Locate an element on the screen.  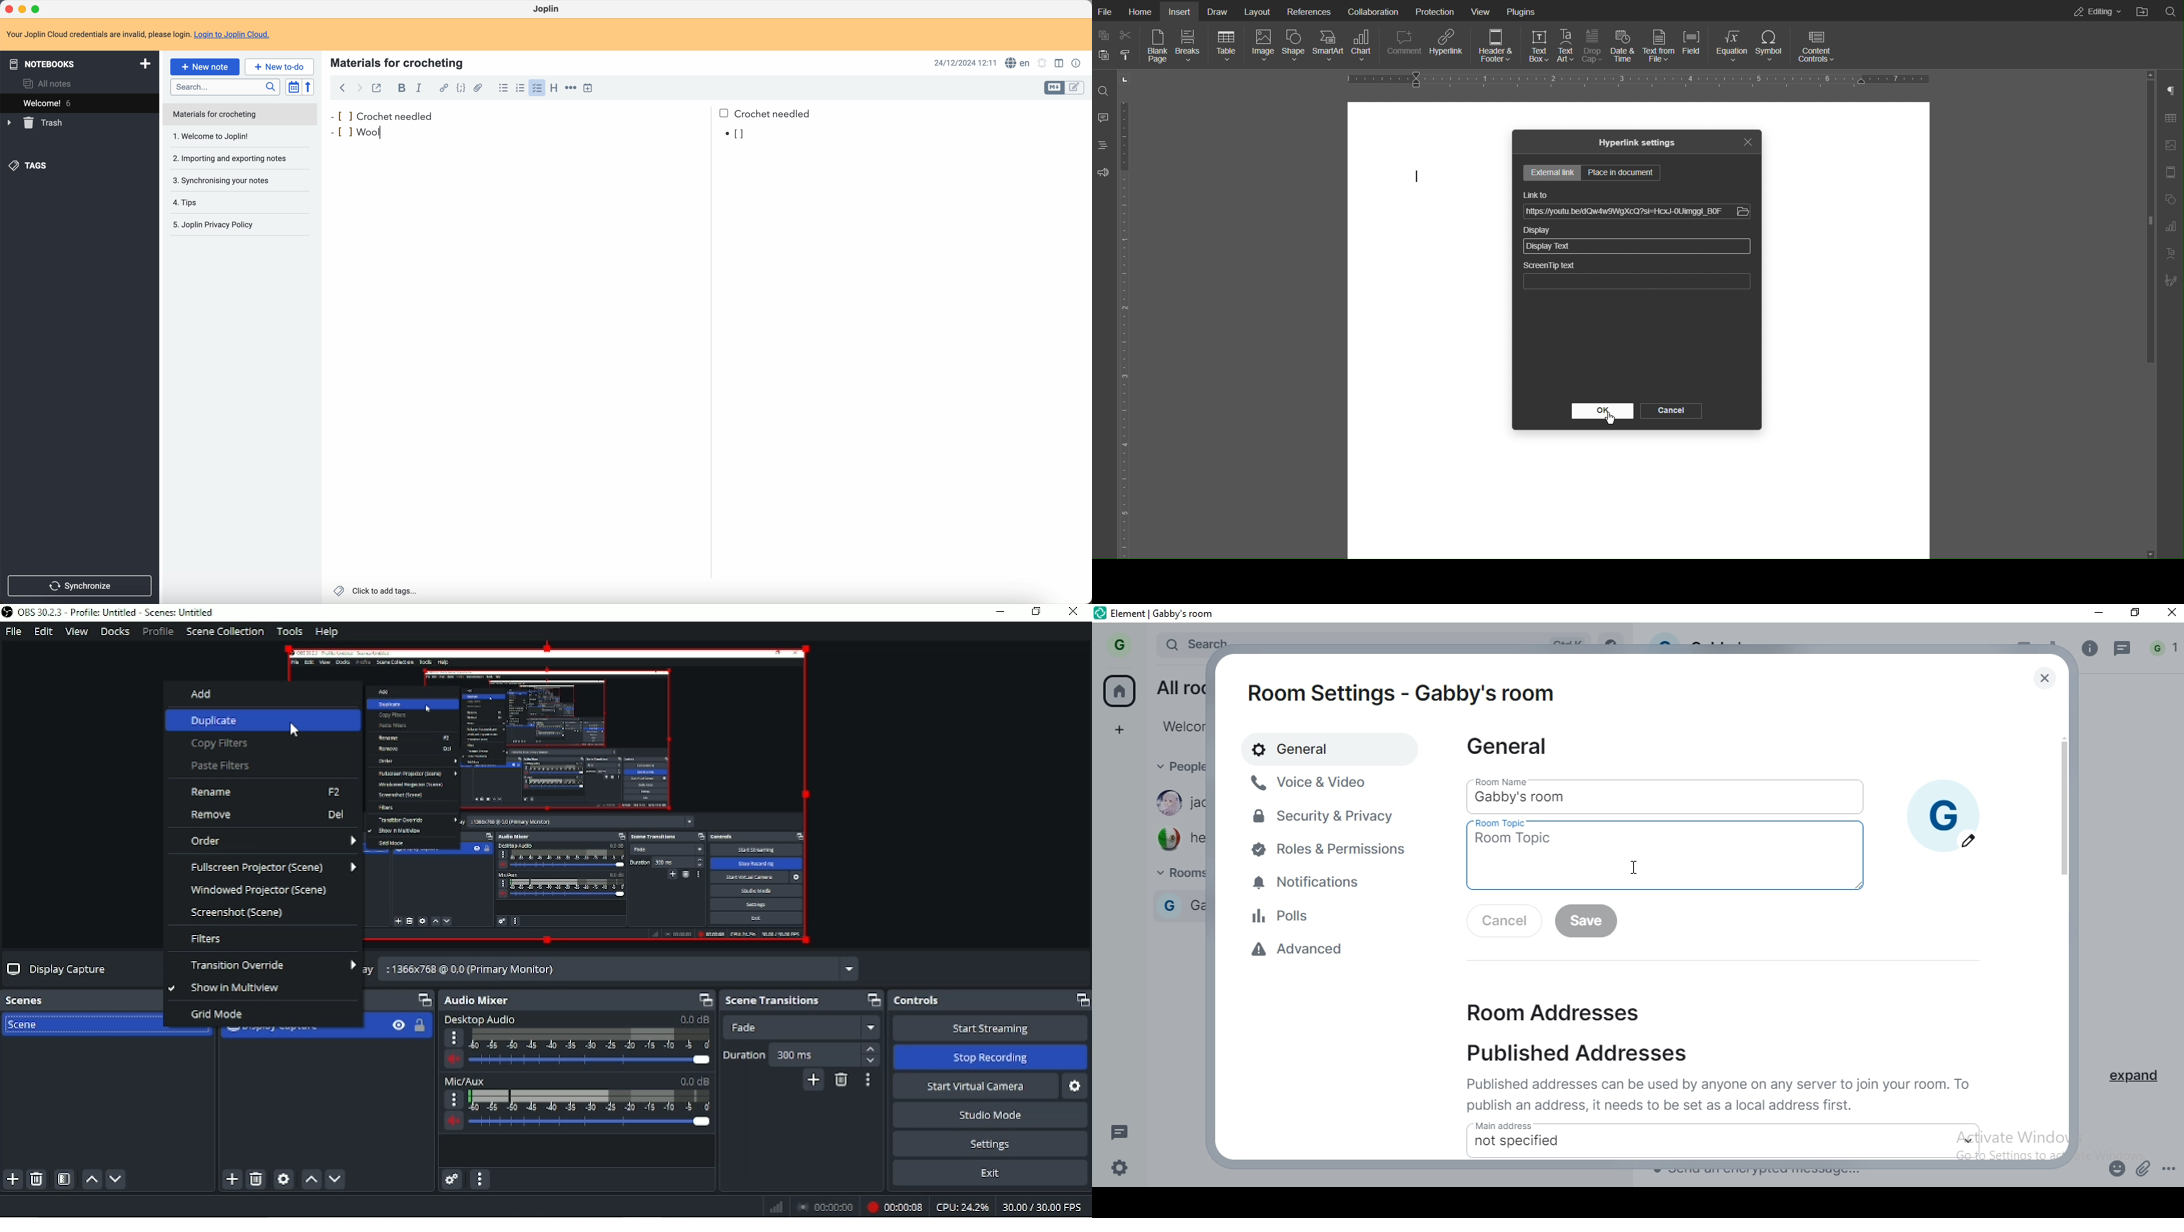
Slider is located at coordinates (593, 1124).